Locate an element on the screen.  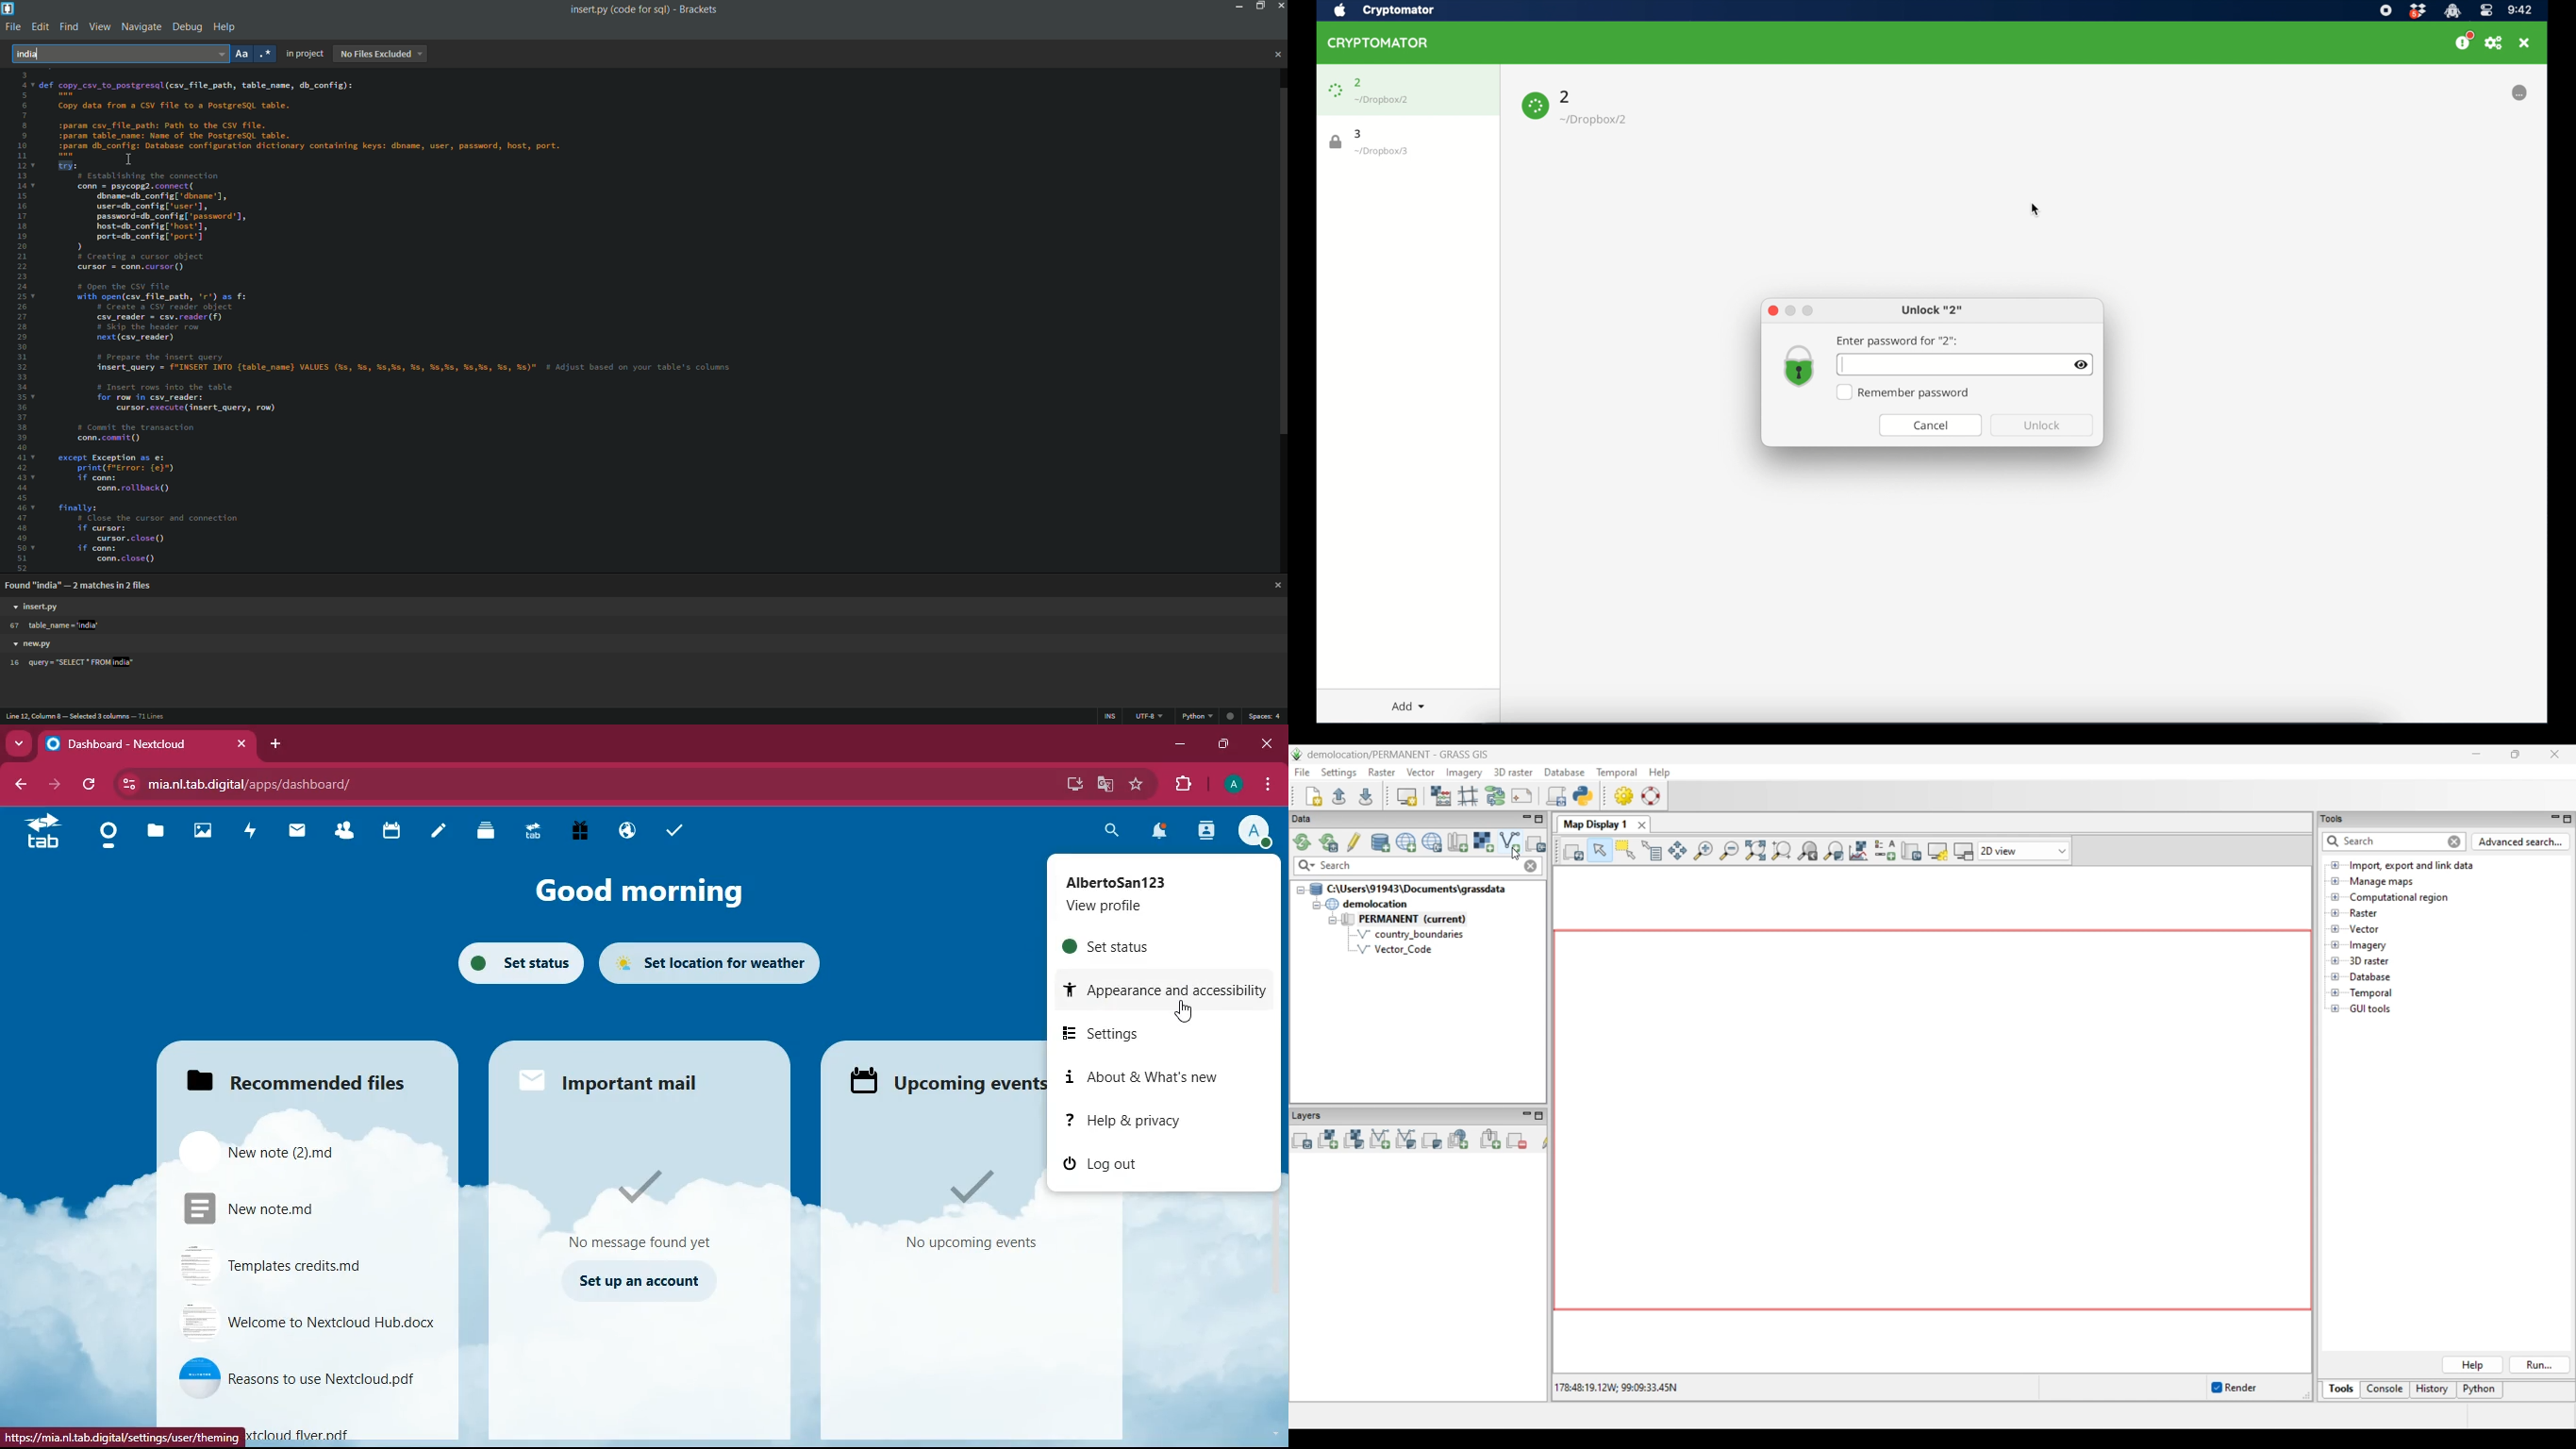
cursor is located at coordinates (129, 160).